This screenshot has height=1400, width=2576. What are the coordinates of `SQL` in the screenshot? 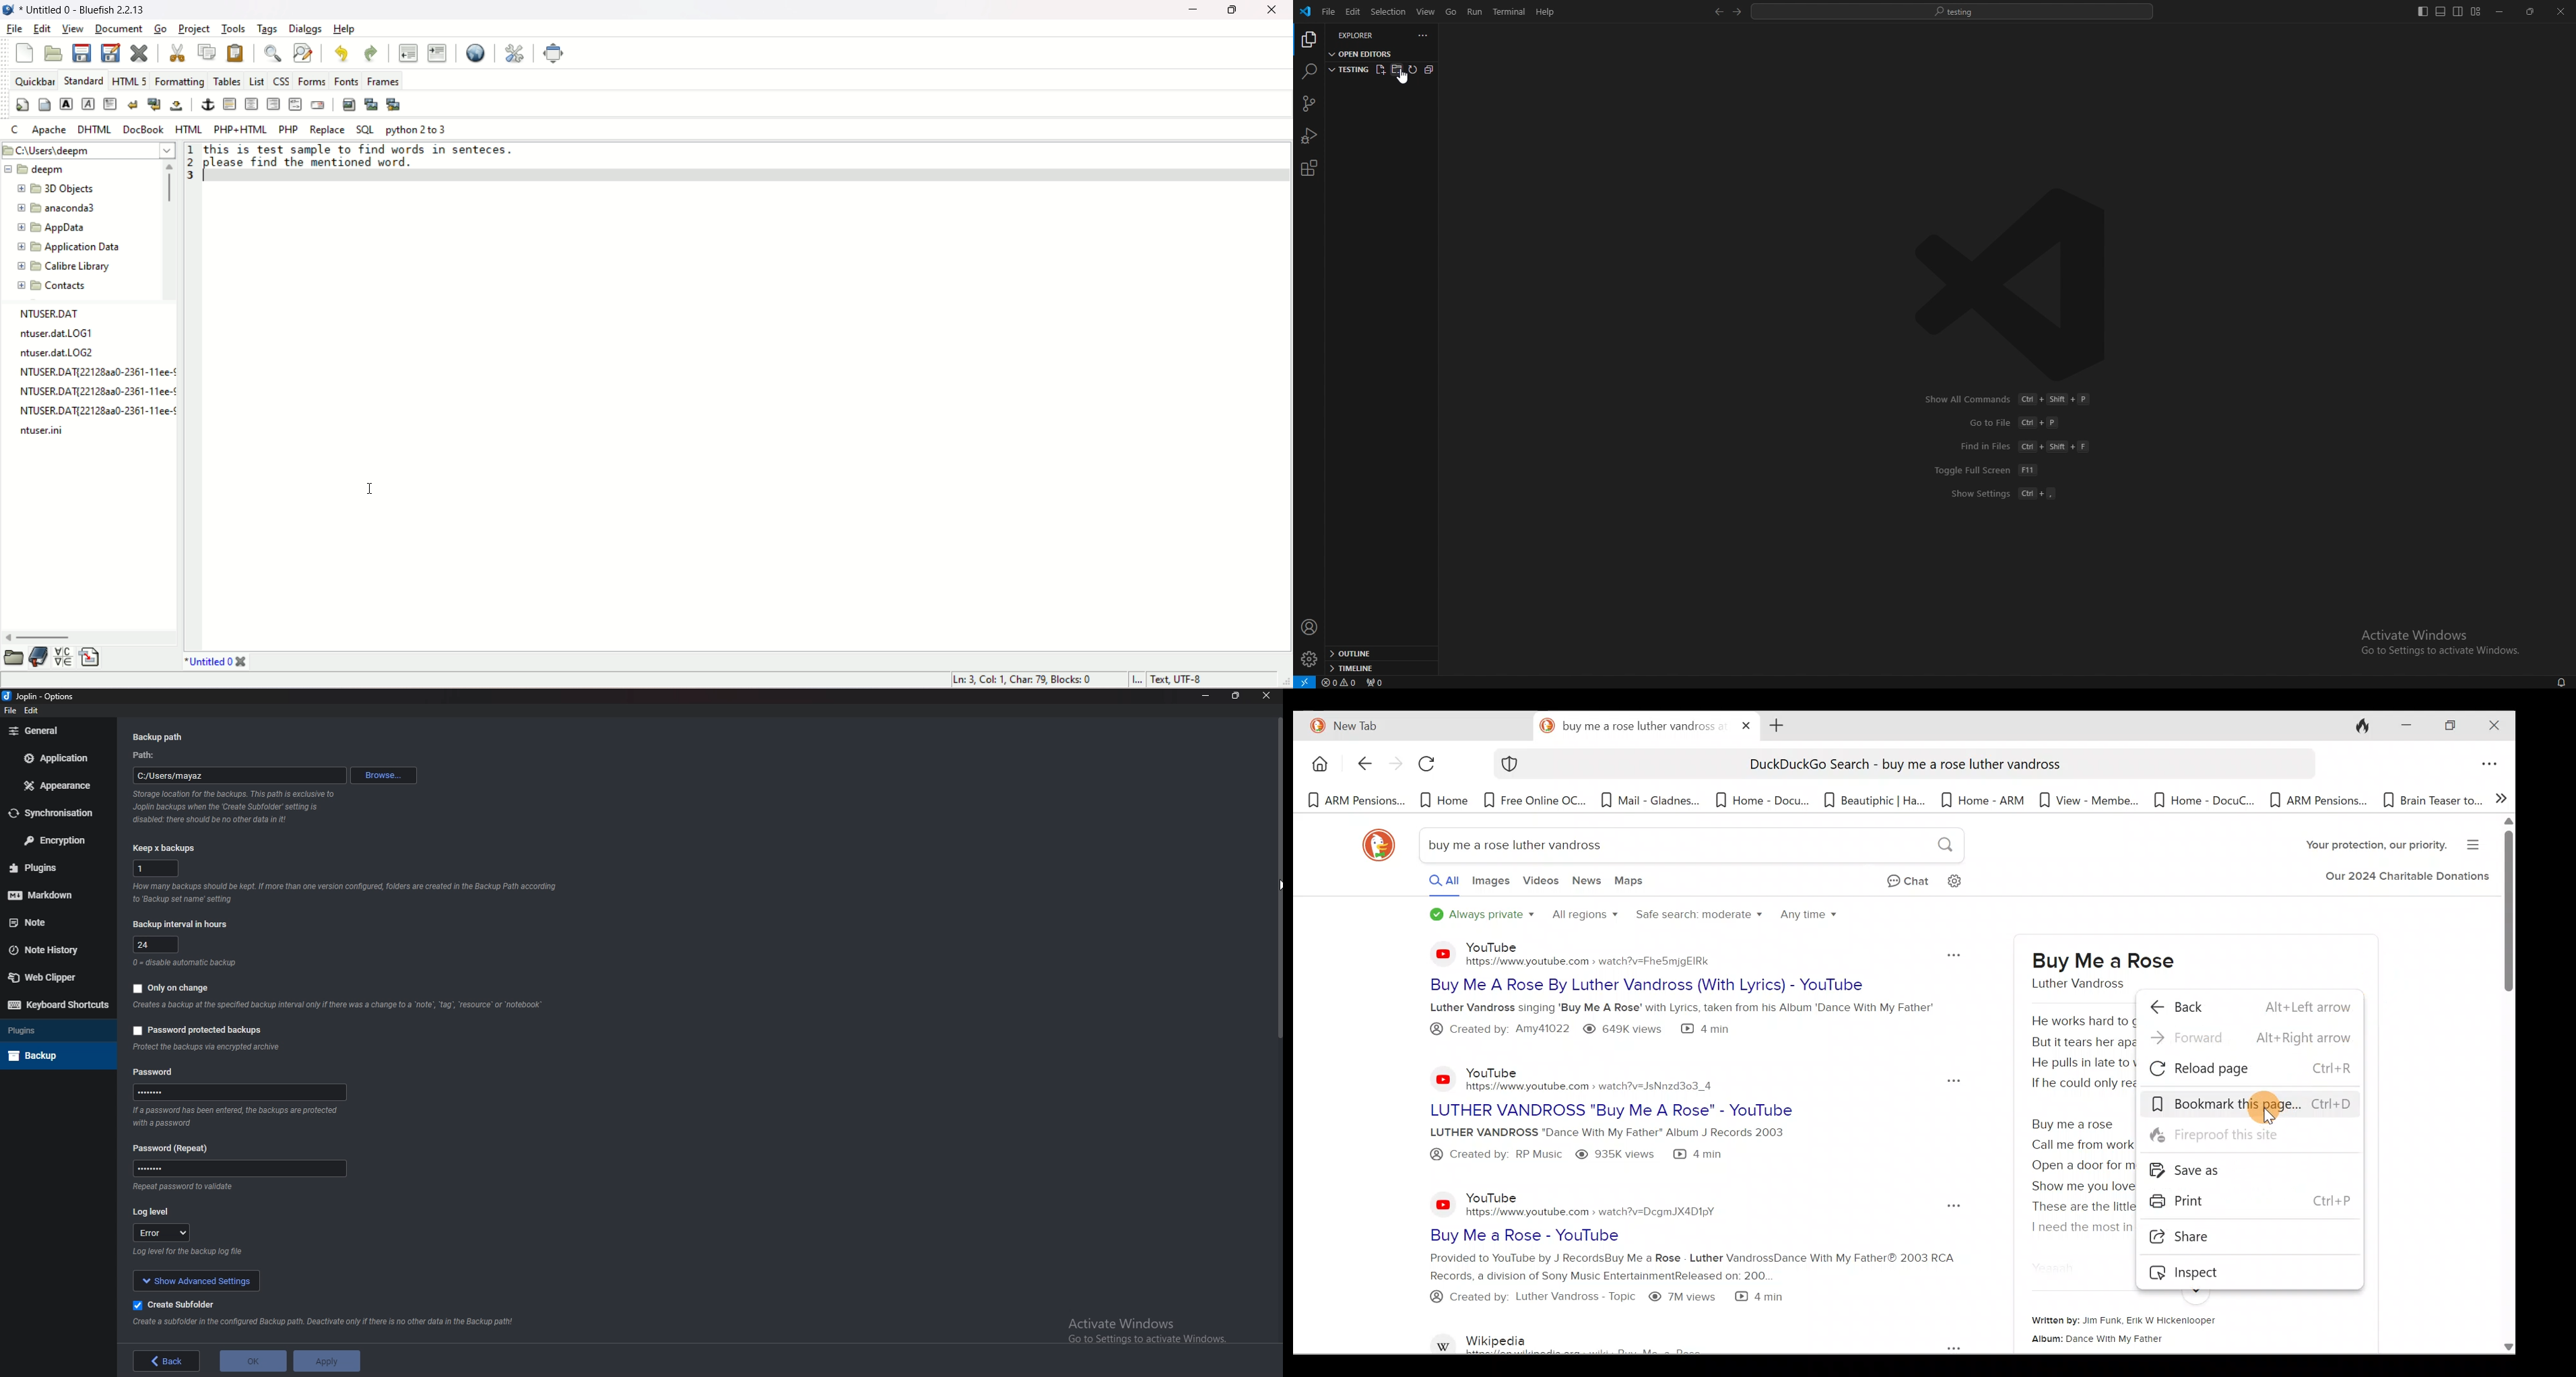 It's located at (365, 129).